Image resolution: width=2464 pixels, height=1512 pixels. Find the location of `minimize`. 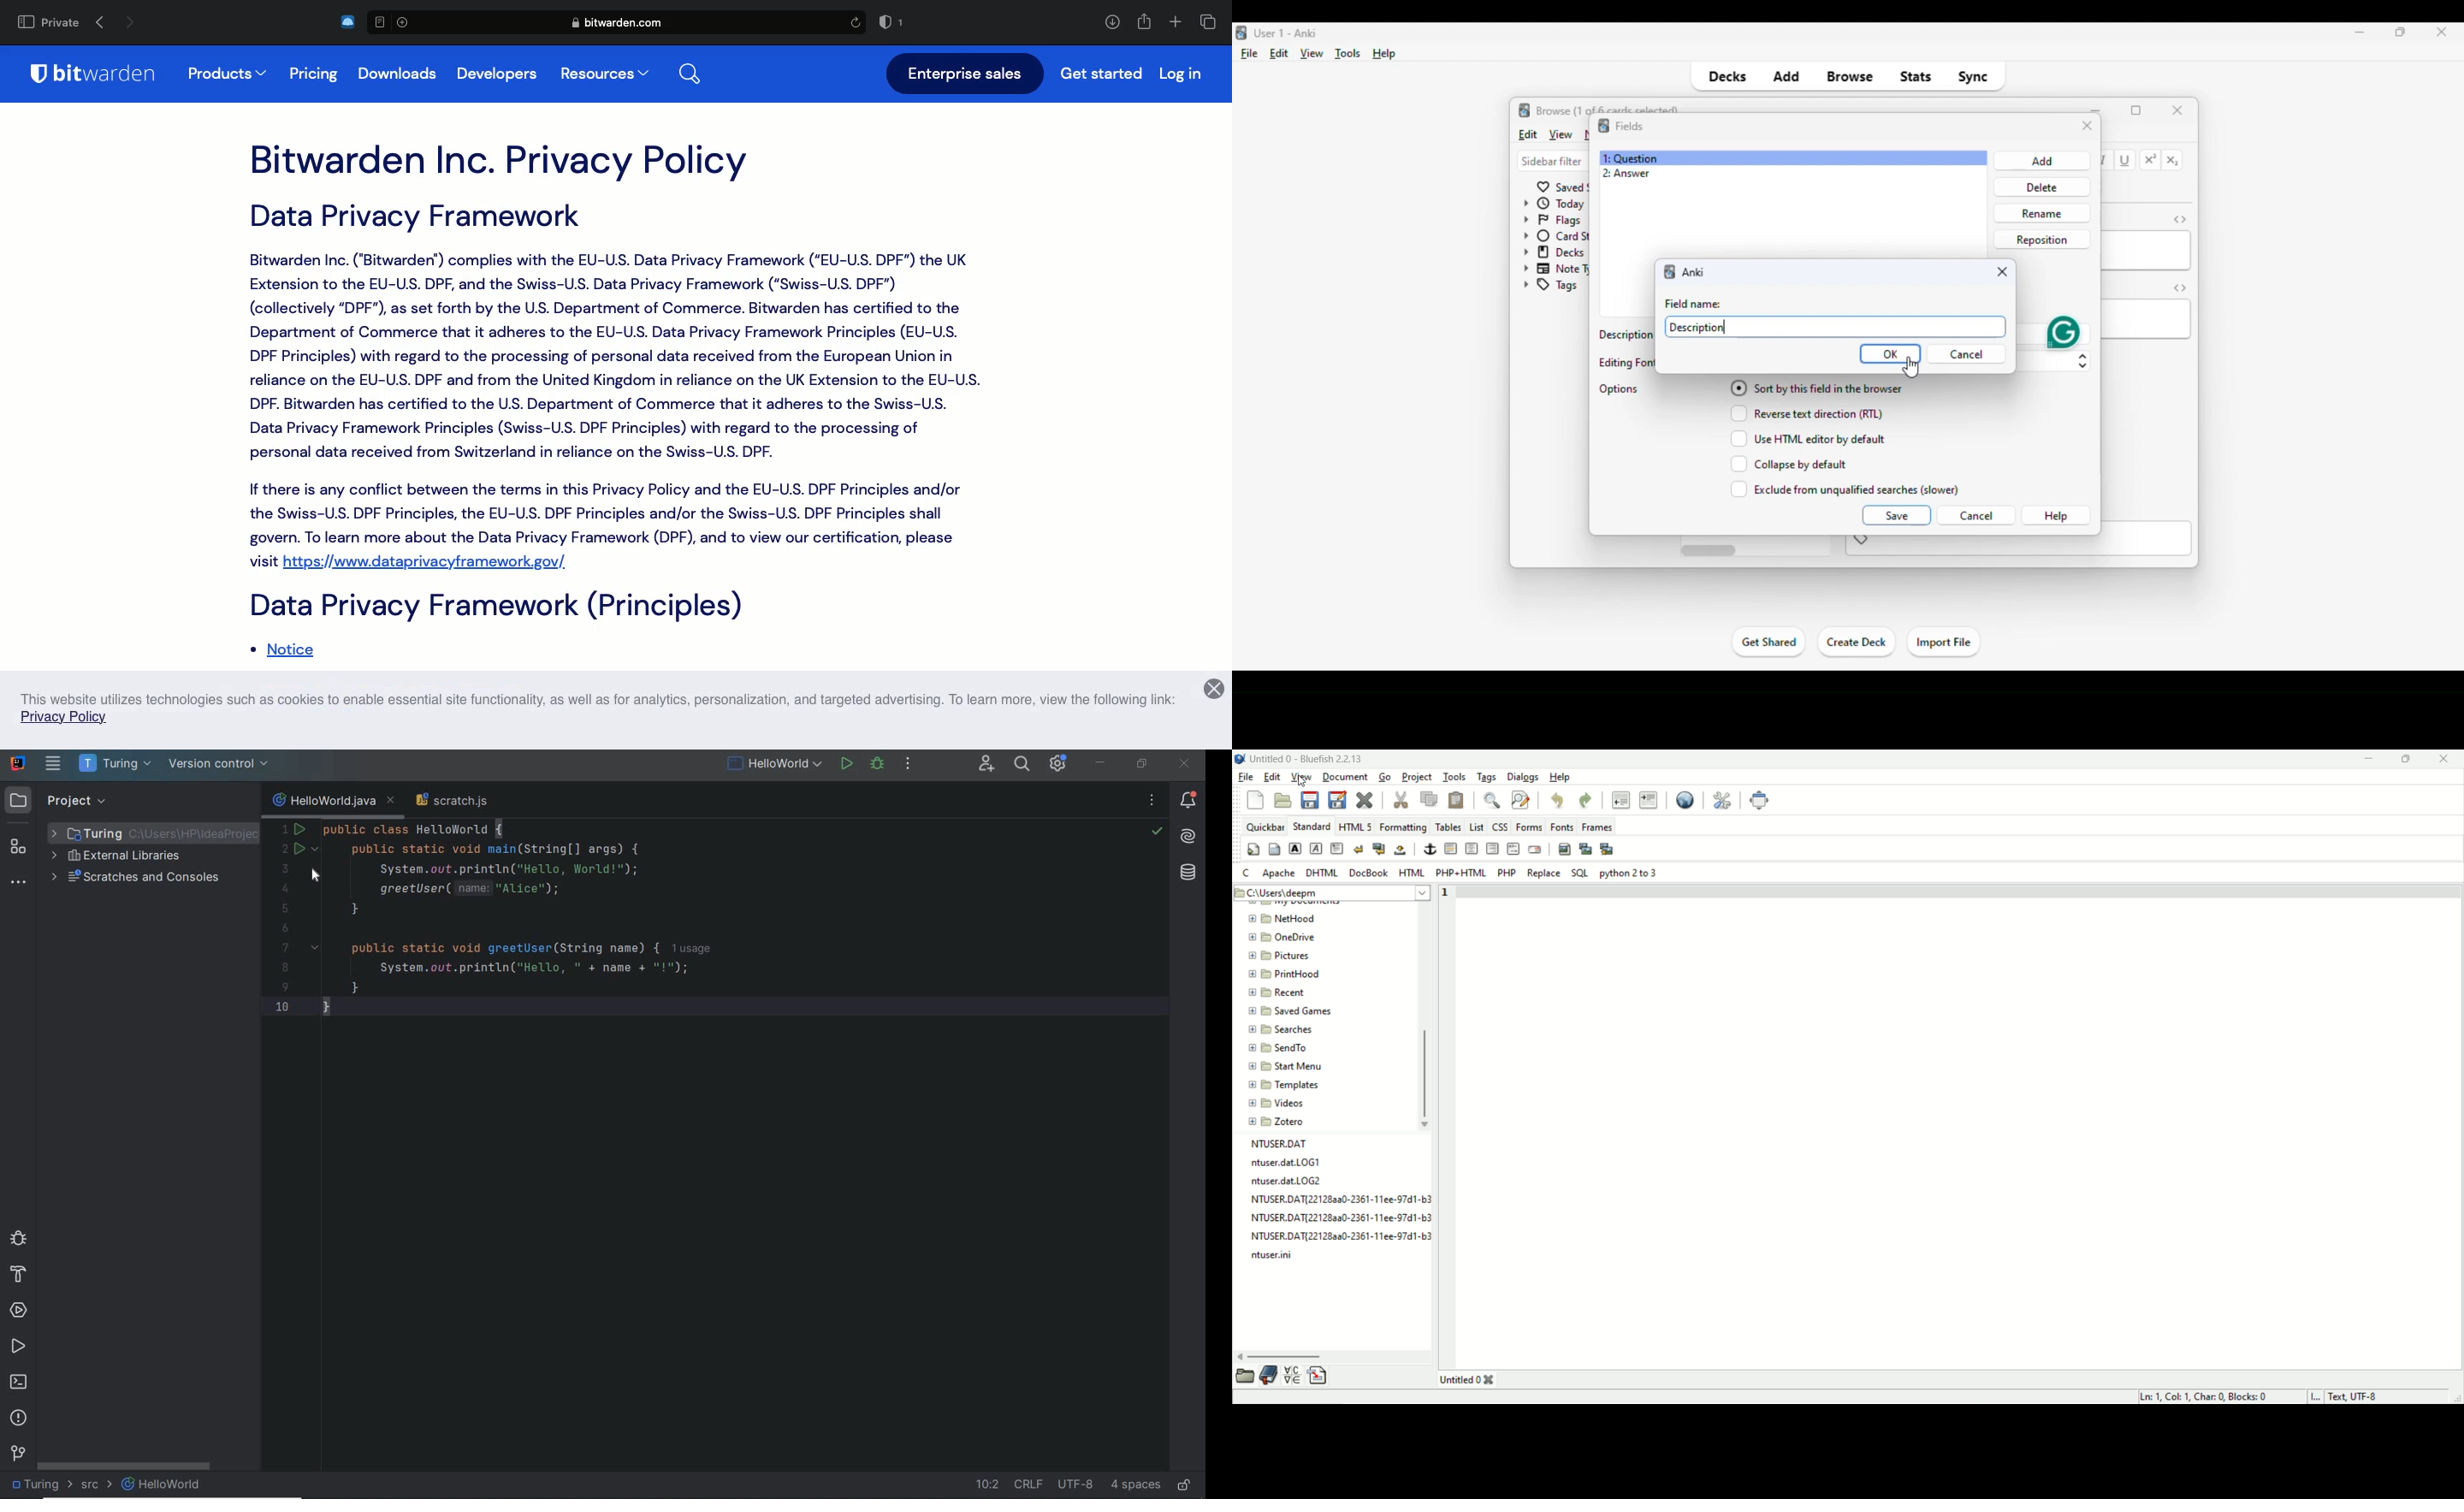

minimize is located at coordinates (2371, 759).